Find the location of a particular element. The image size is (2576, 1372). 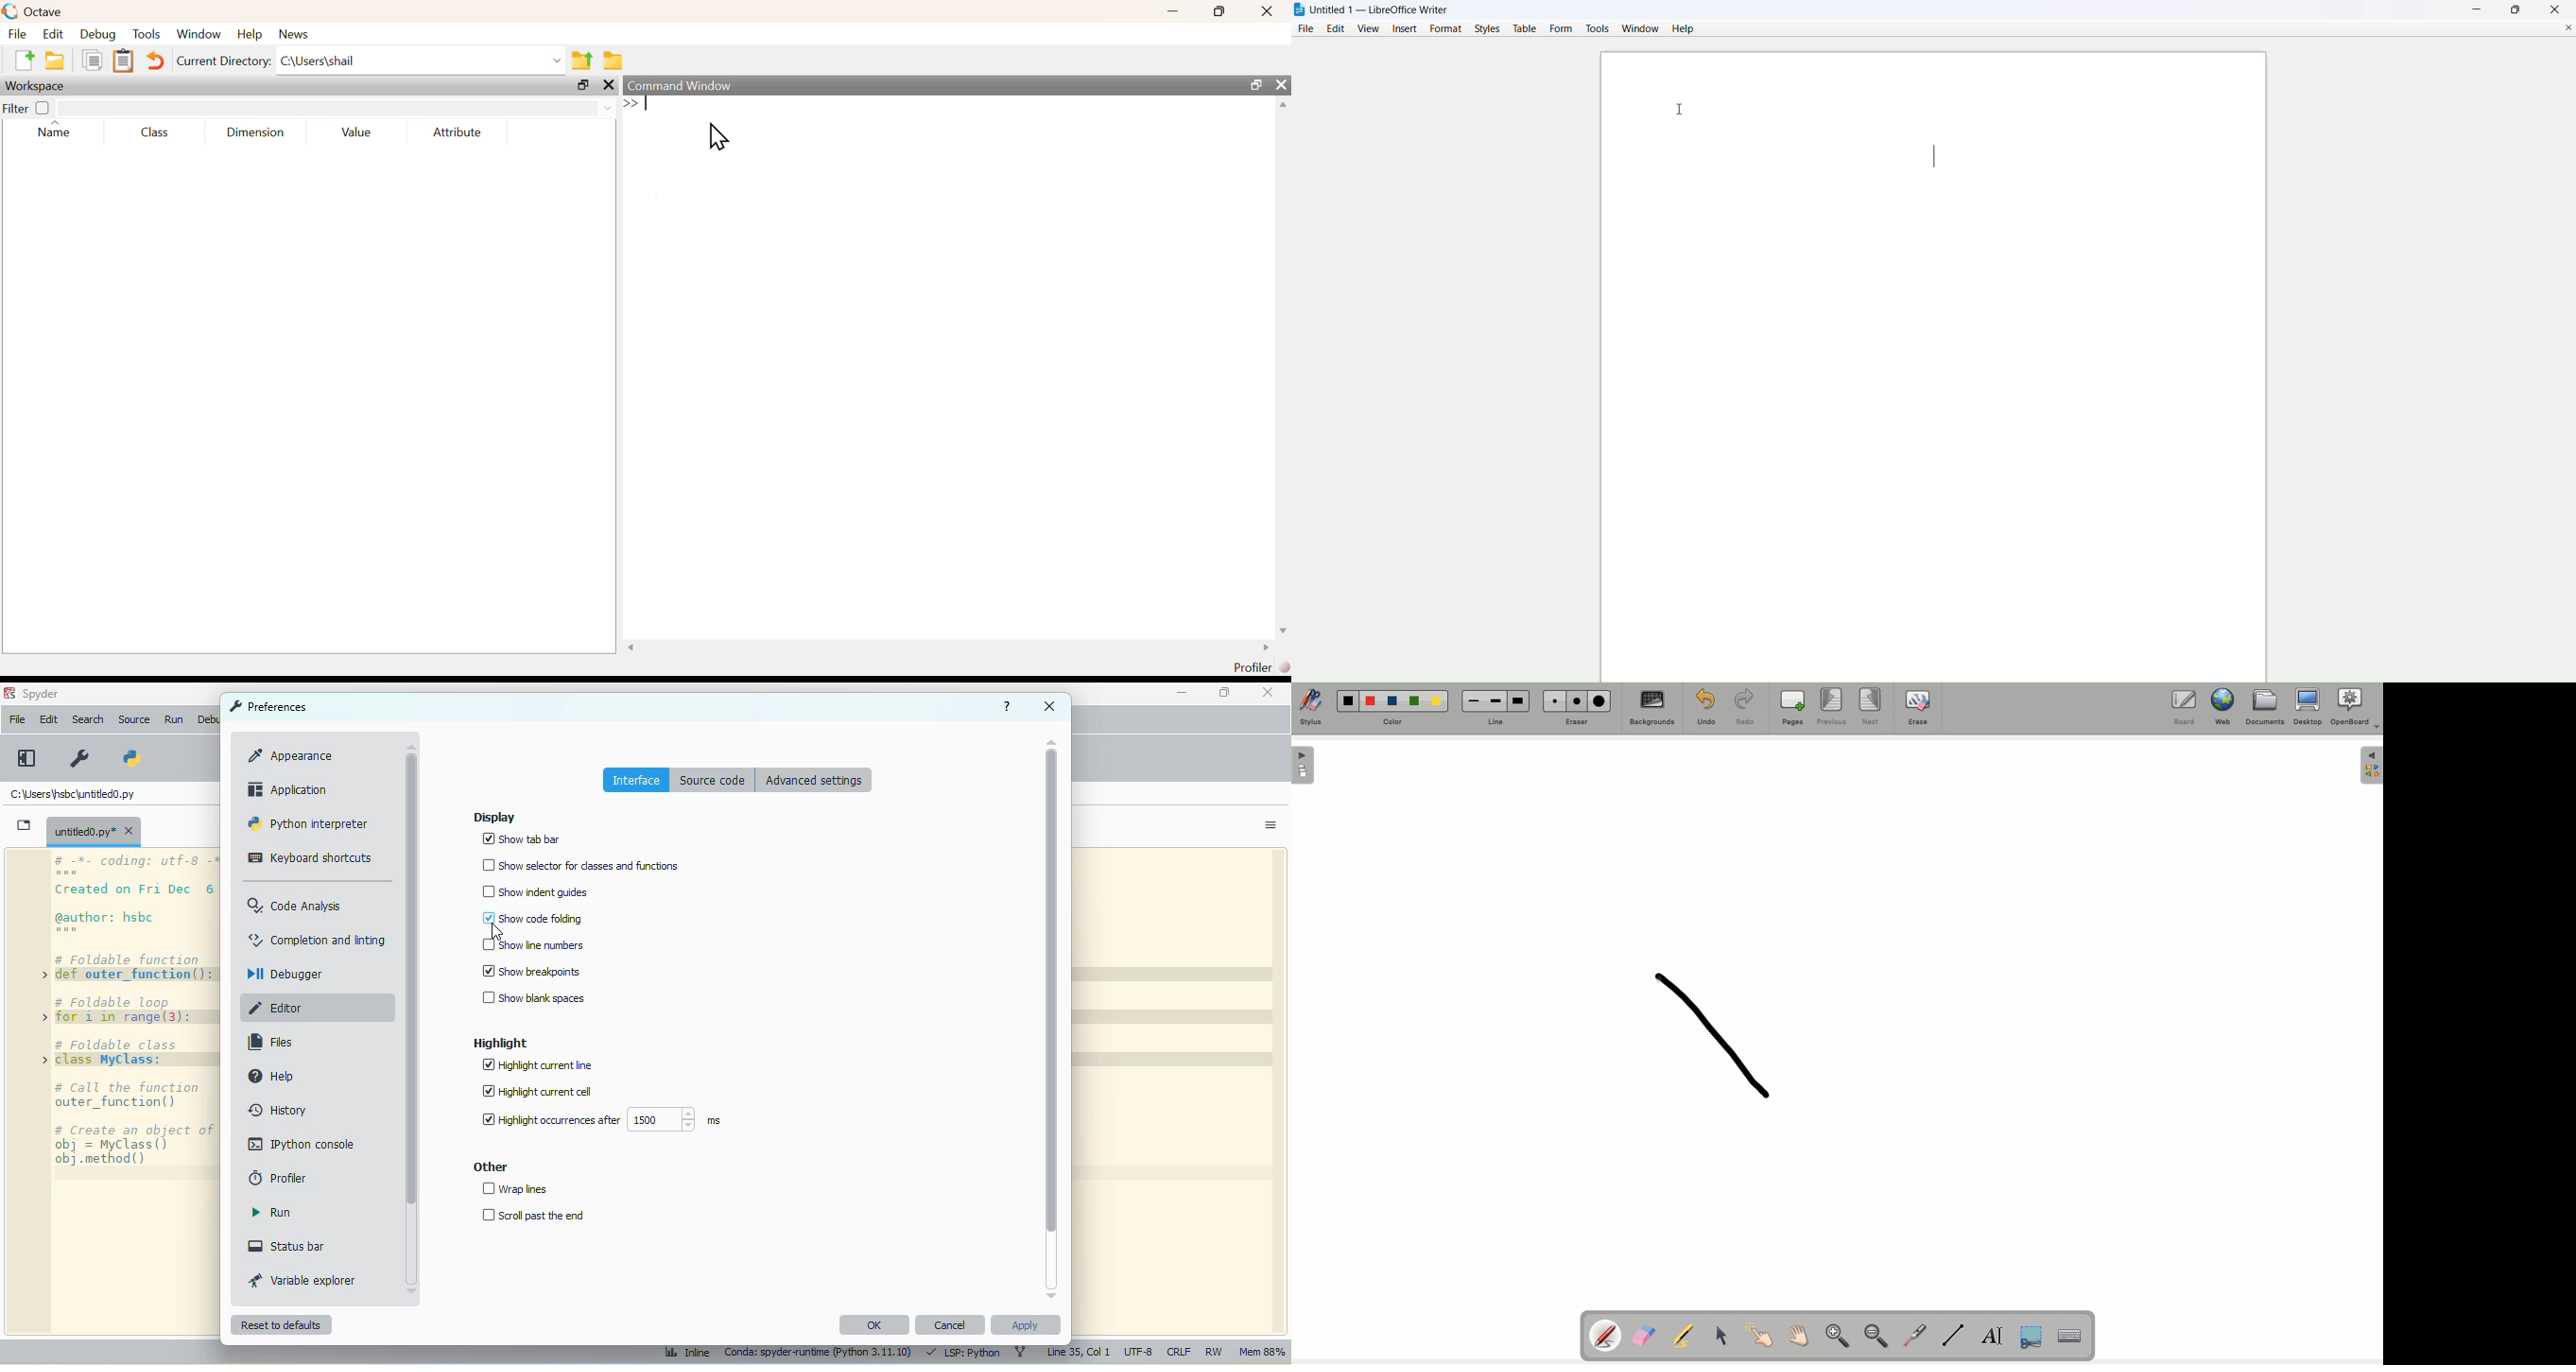

cancel is located at coordinates (951, 1324).